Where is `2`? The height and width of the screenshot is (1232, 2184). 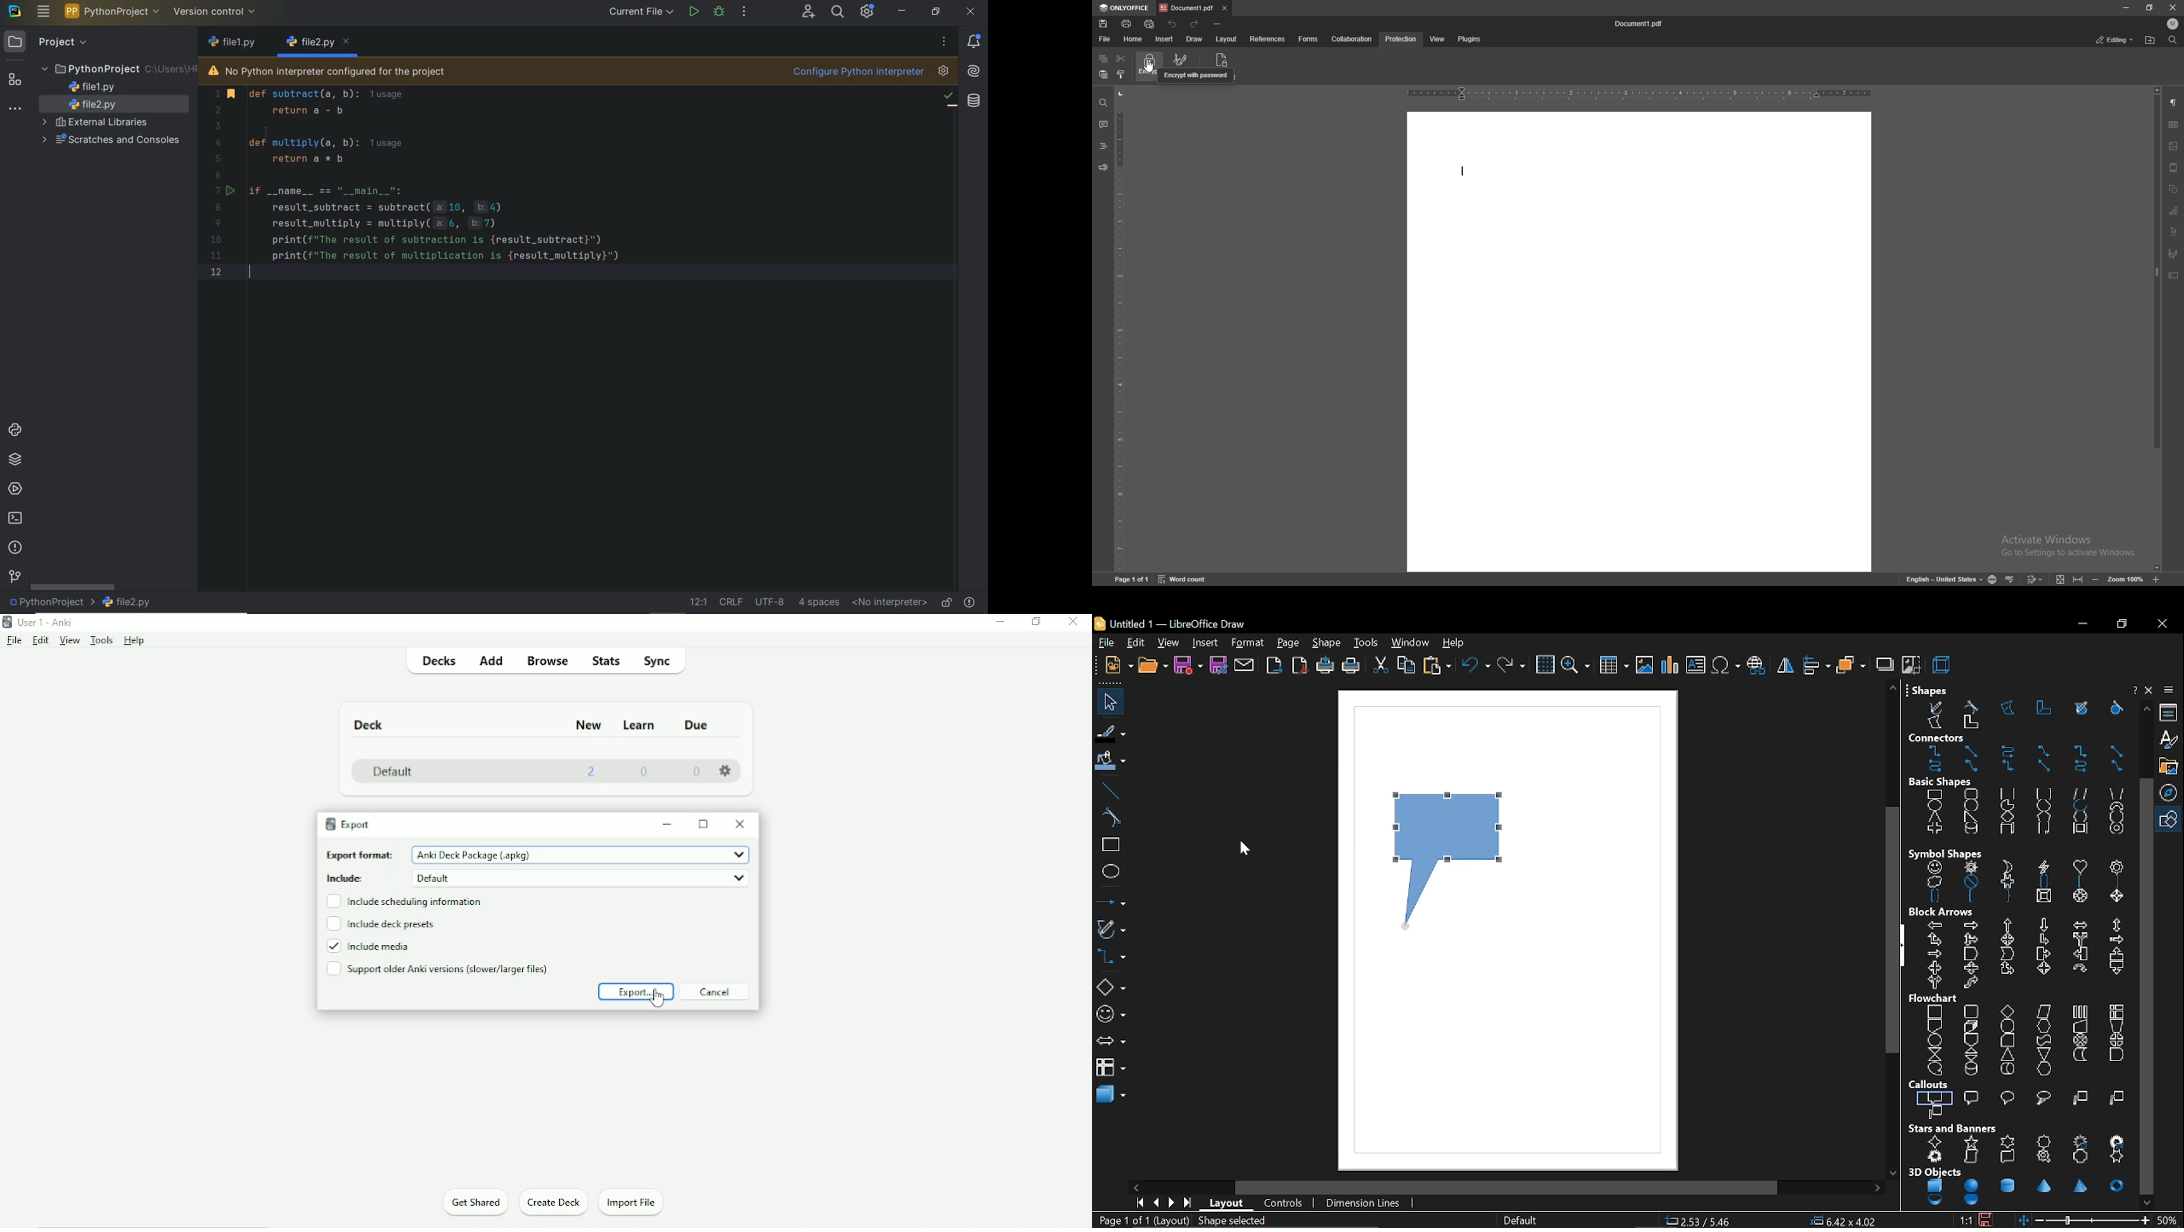 2 is located at coordinates (591, 773).